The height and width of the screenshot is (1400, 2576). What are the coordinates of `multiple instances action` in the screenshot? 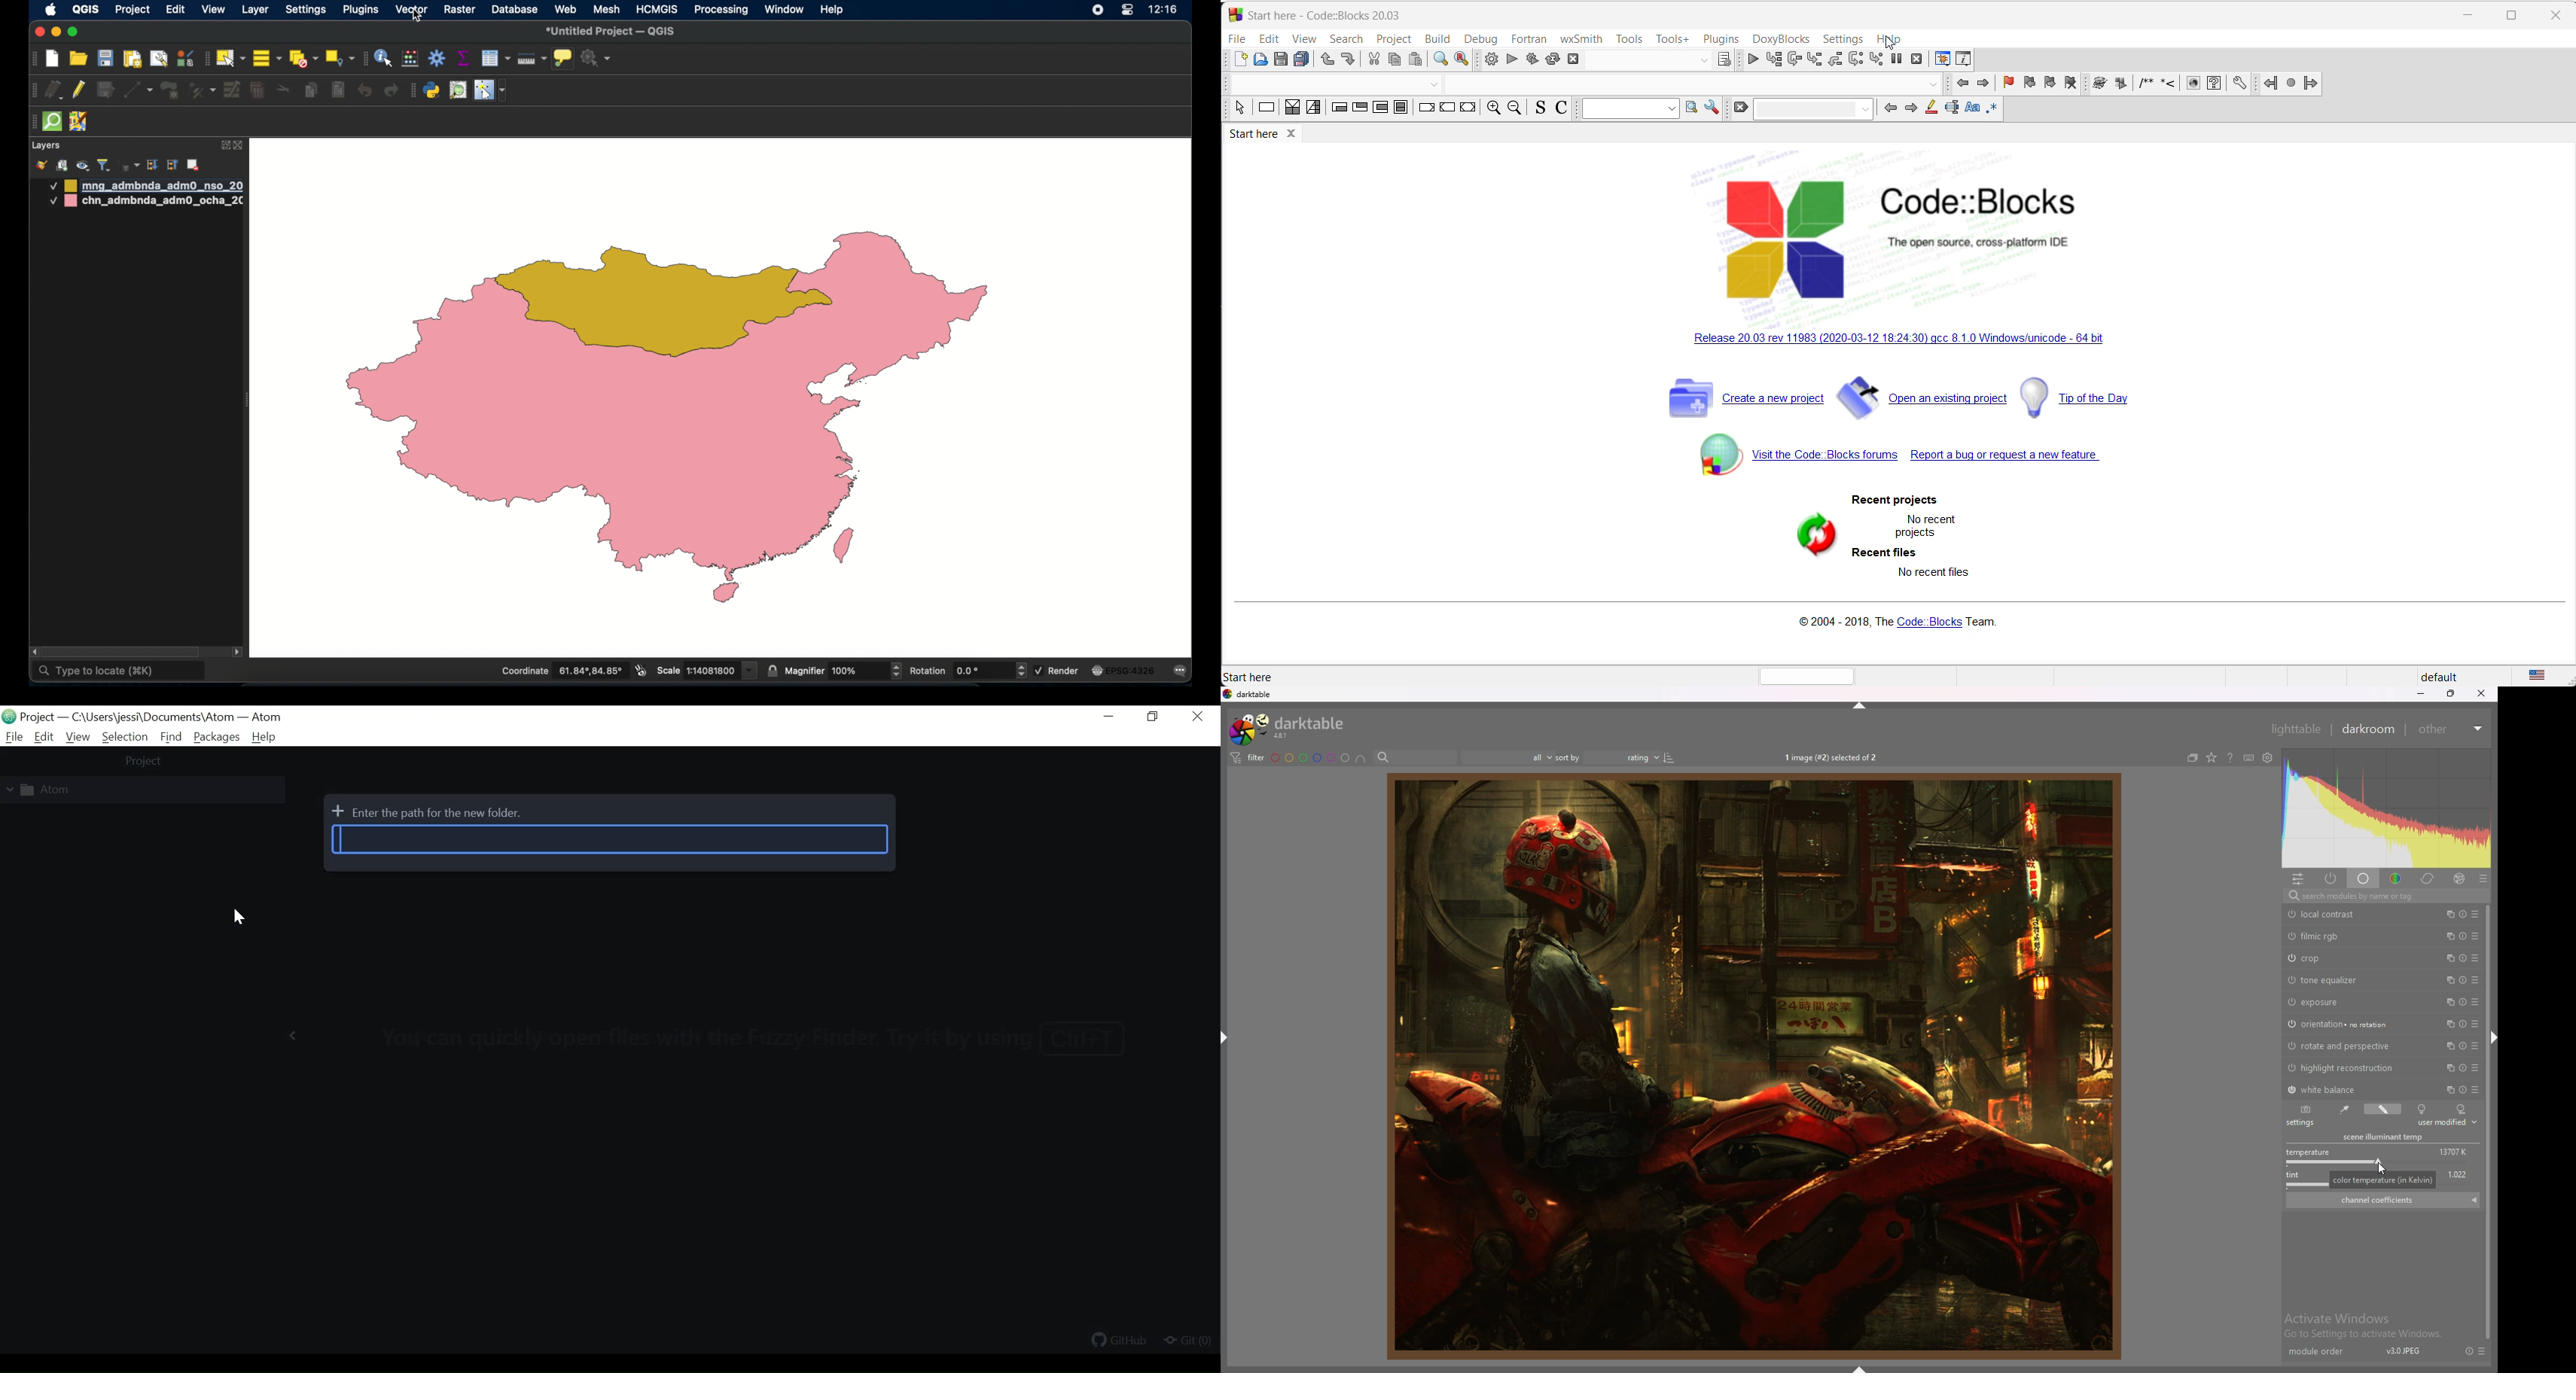 It's located at (2446, 914).